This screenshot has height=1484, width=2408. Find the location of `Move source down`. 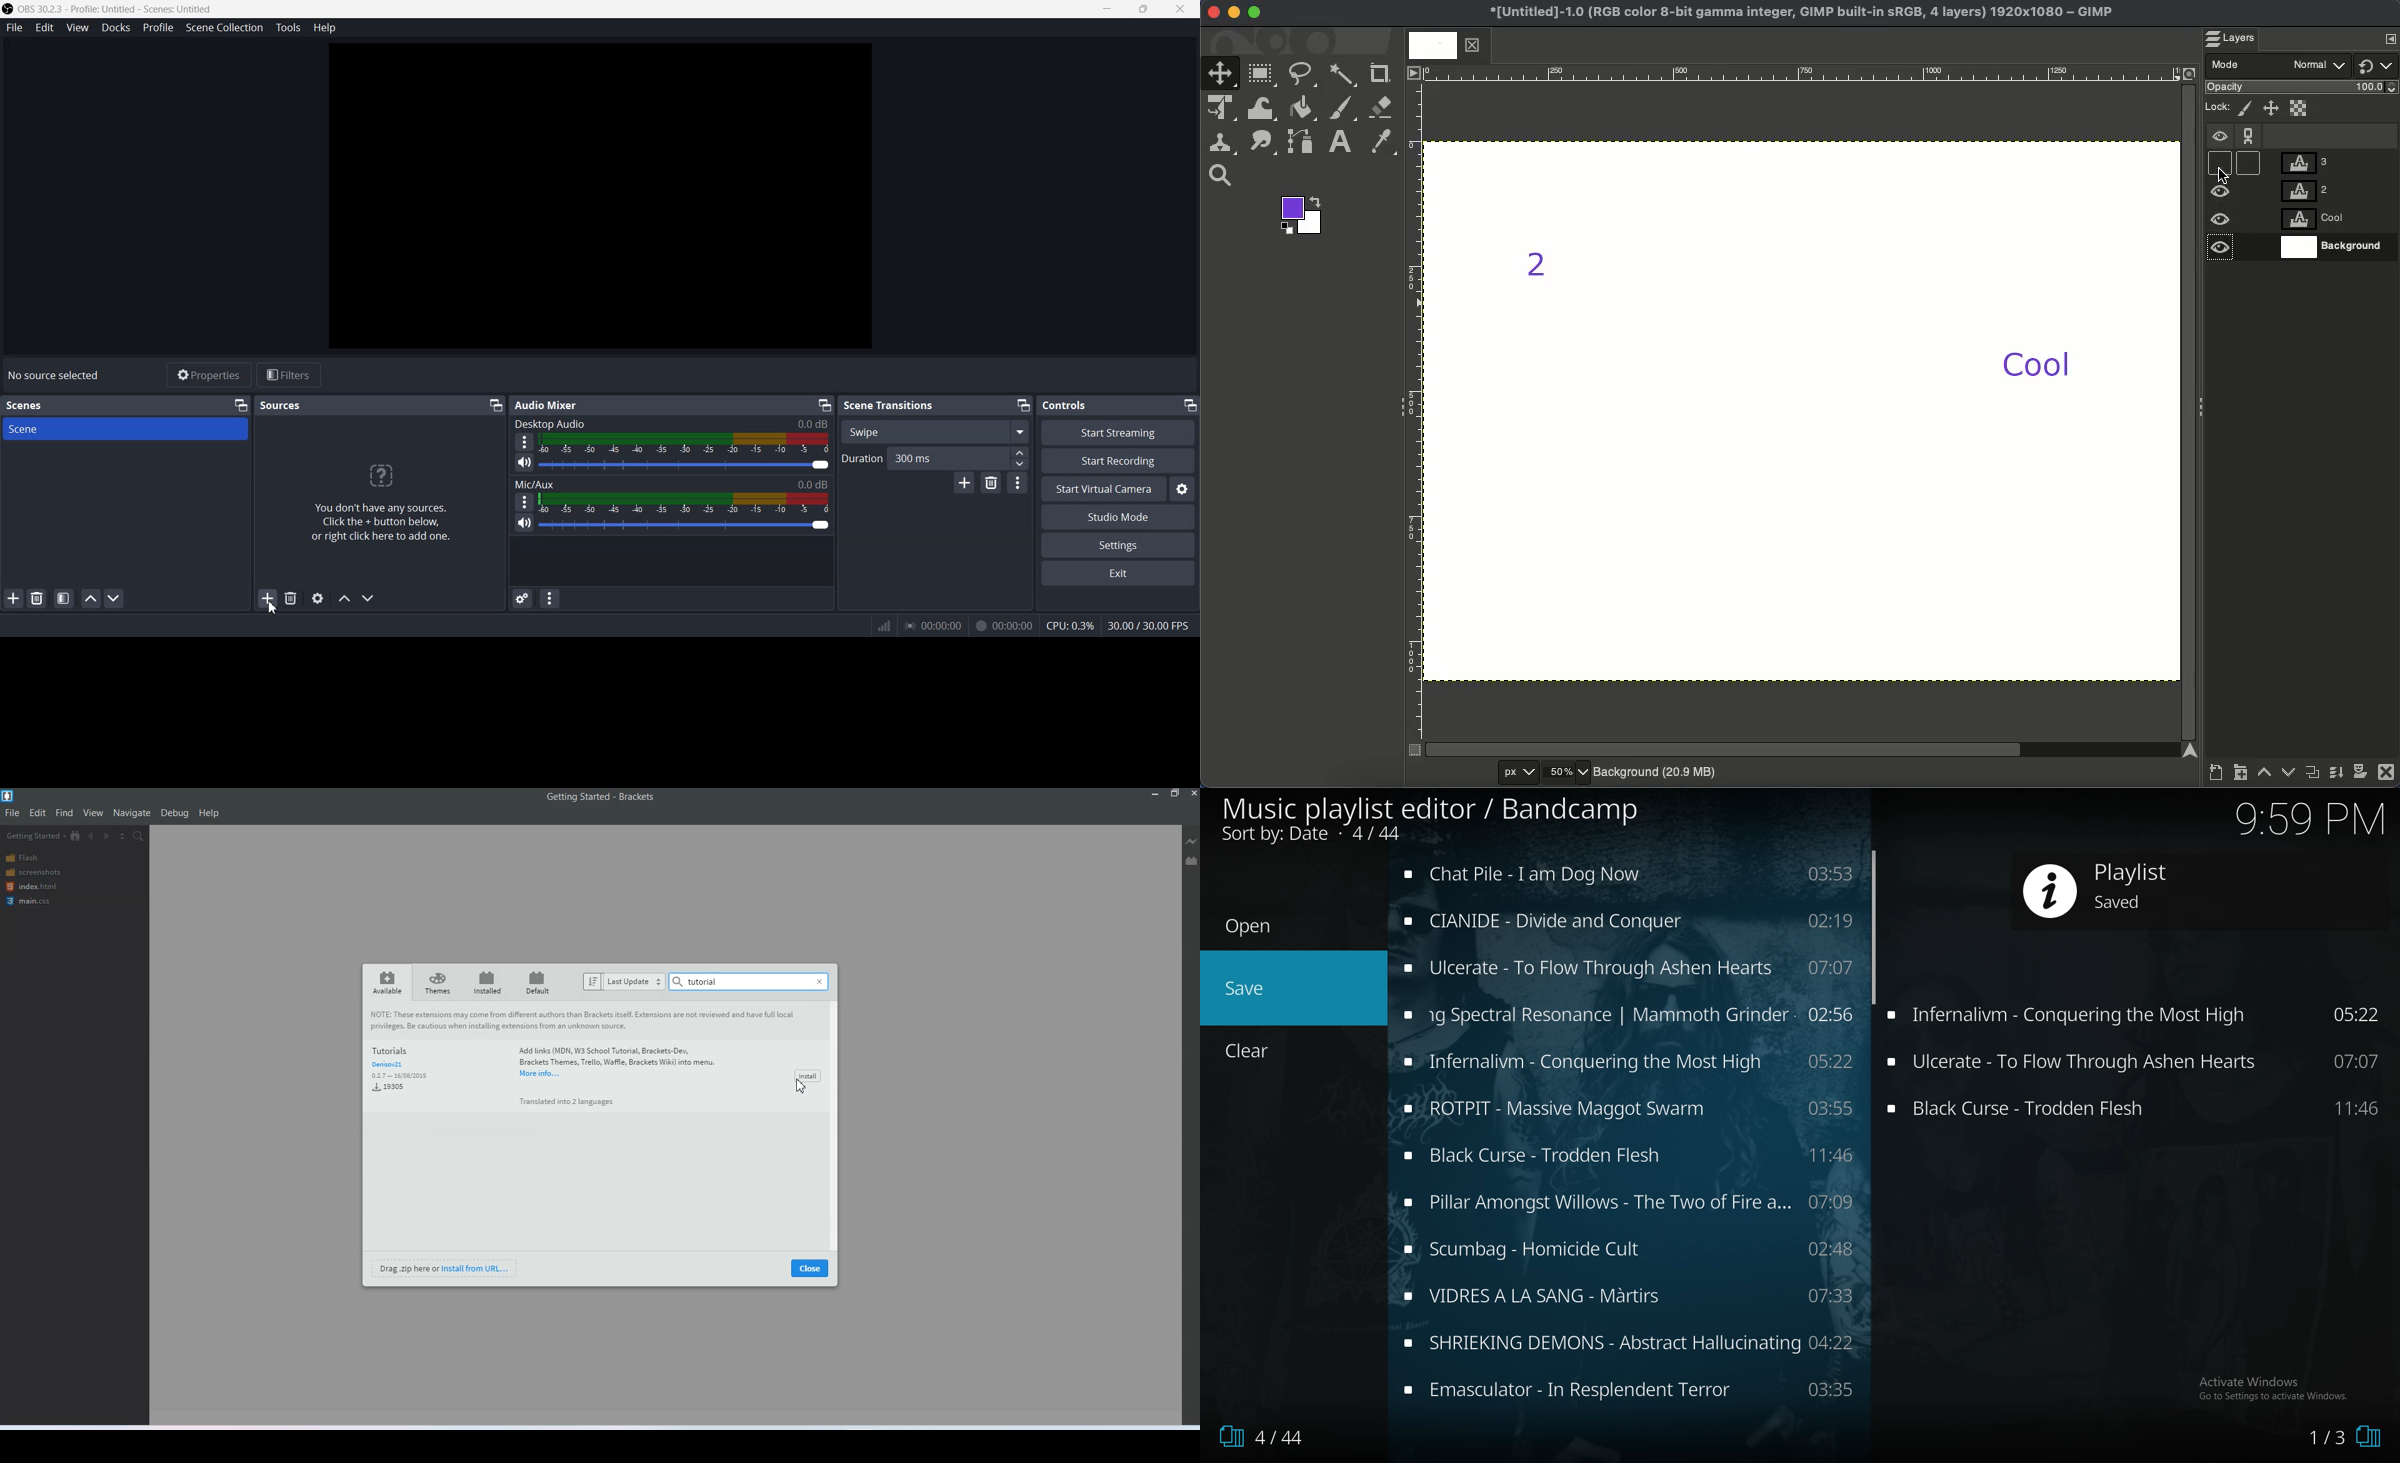

Move source down is located at coordinates (367, 599).